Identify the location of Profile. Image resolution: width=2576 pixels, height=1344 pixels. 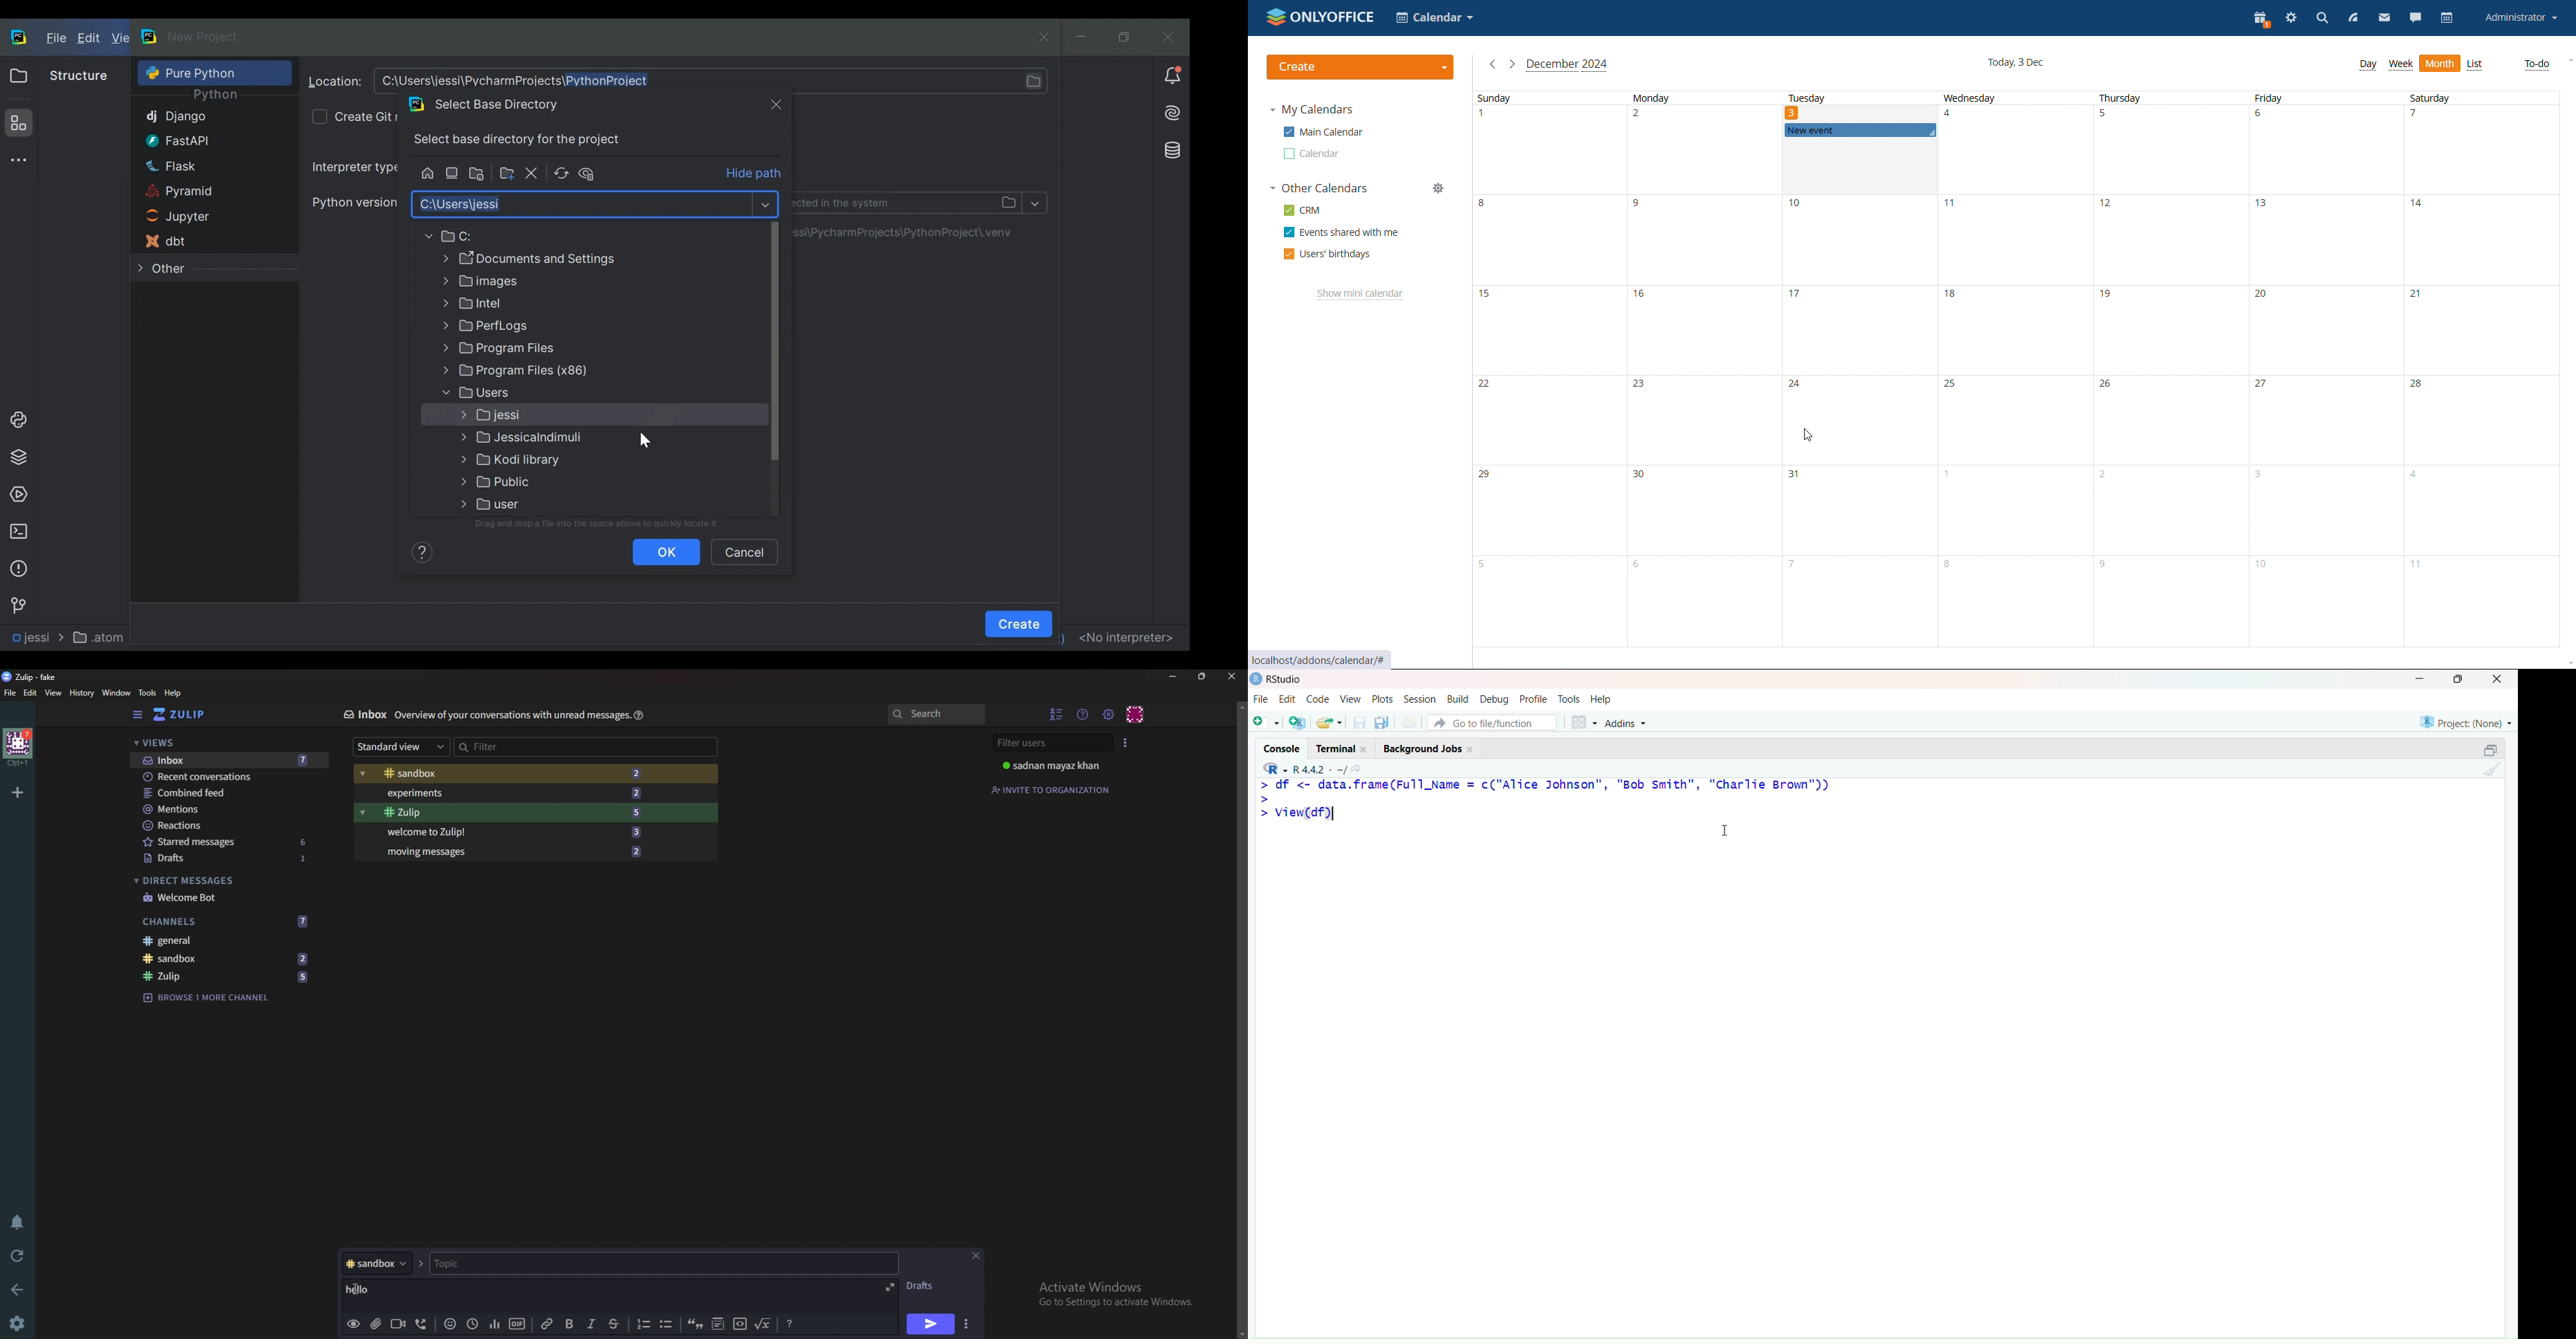
(1534, 699).